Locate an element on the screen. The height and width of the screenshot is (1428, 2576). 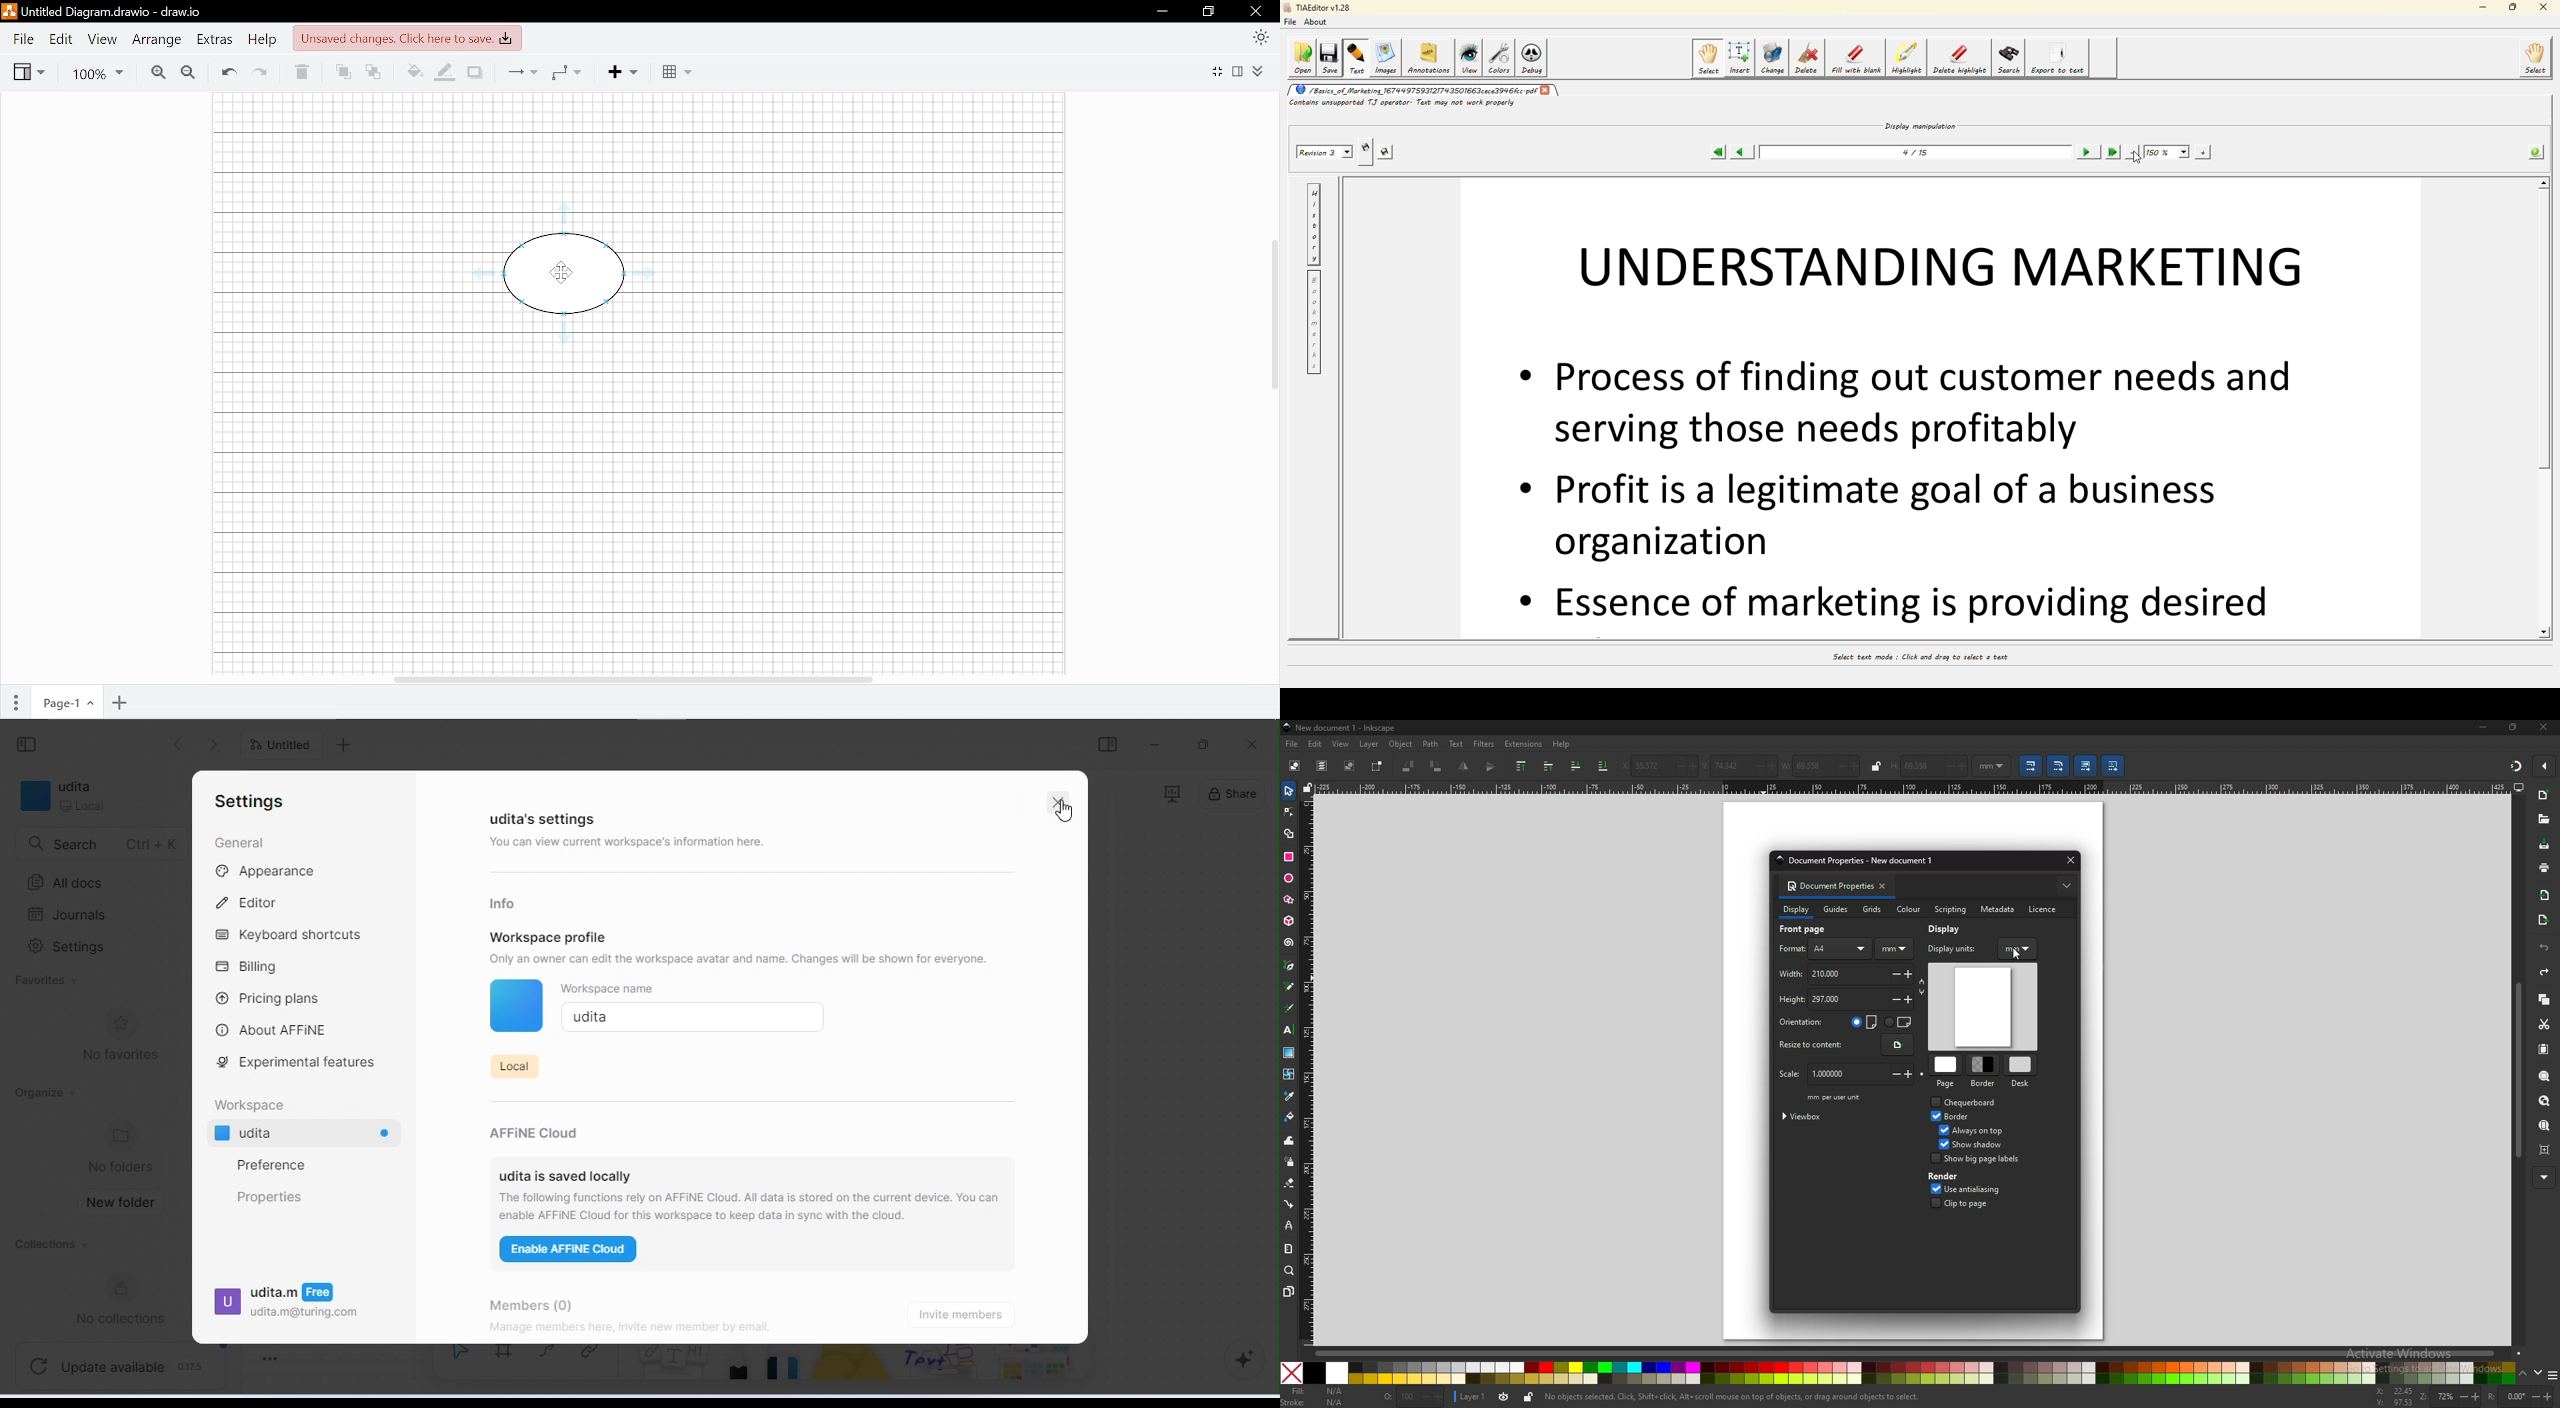
rotate 90 cw is located at coordinates (1437, 767).